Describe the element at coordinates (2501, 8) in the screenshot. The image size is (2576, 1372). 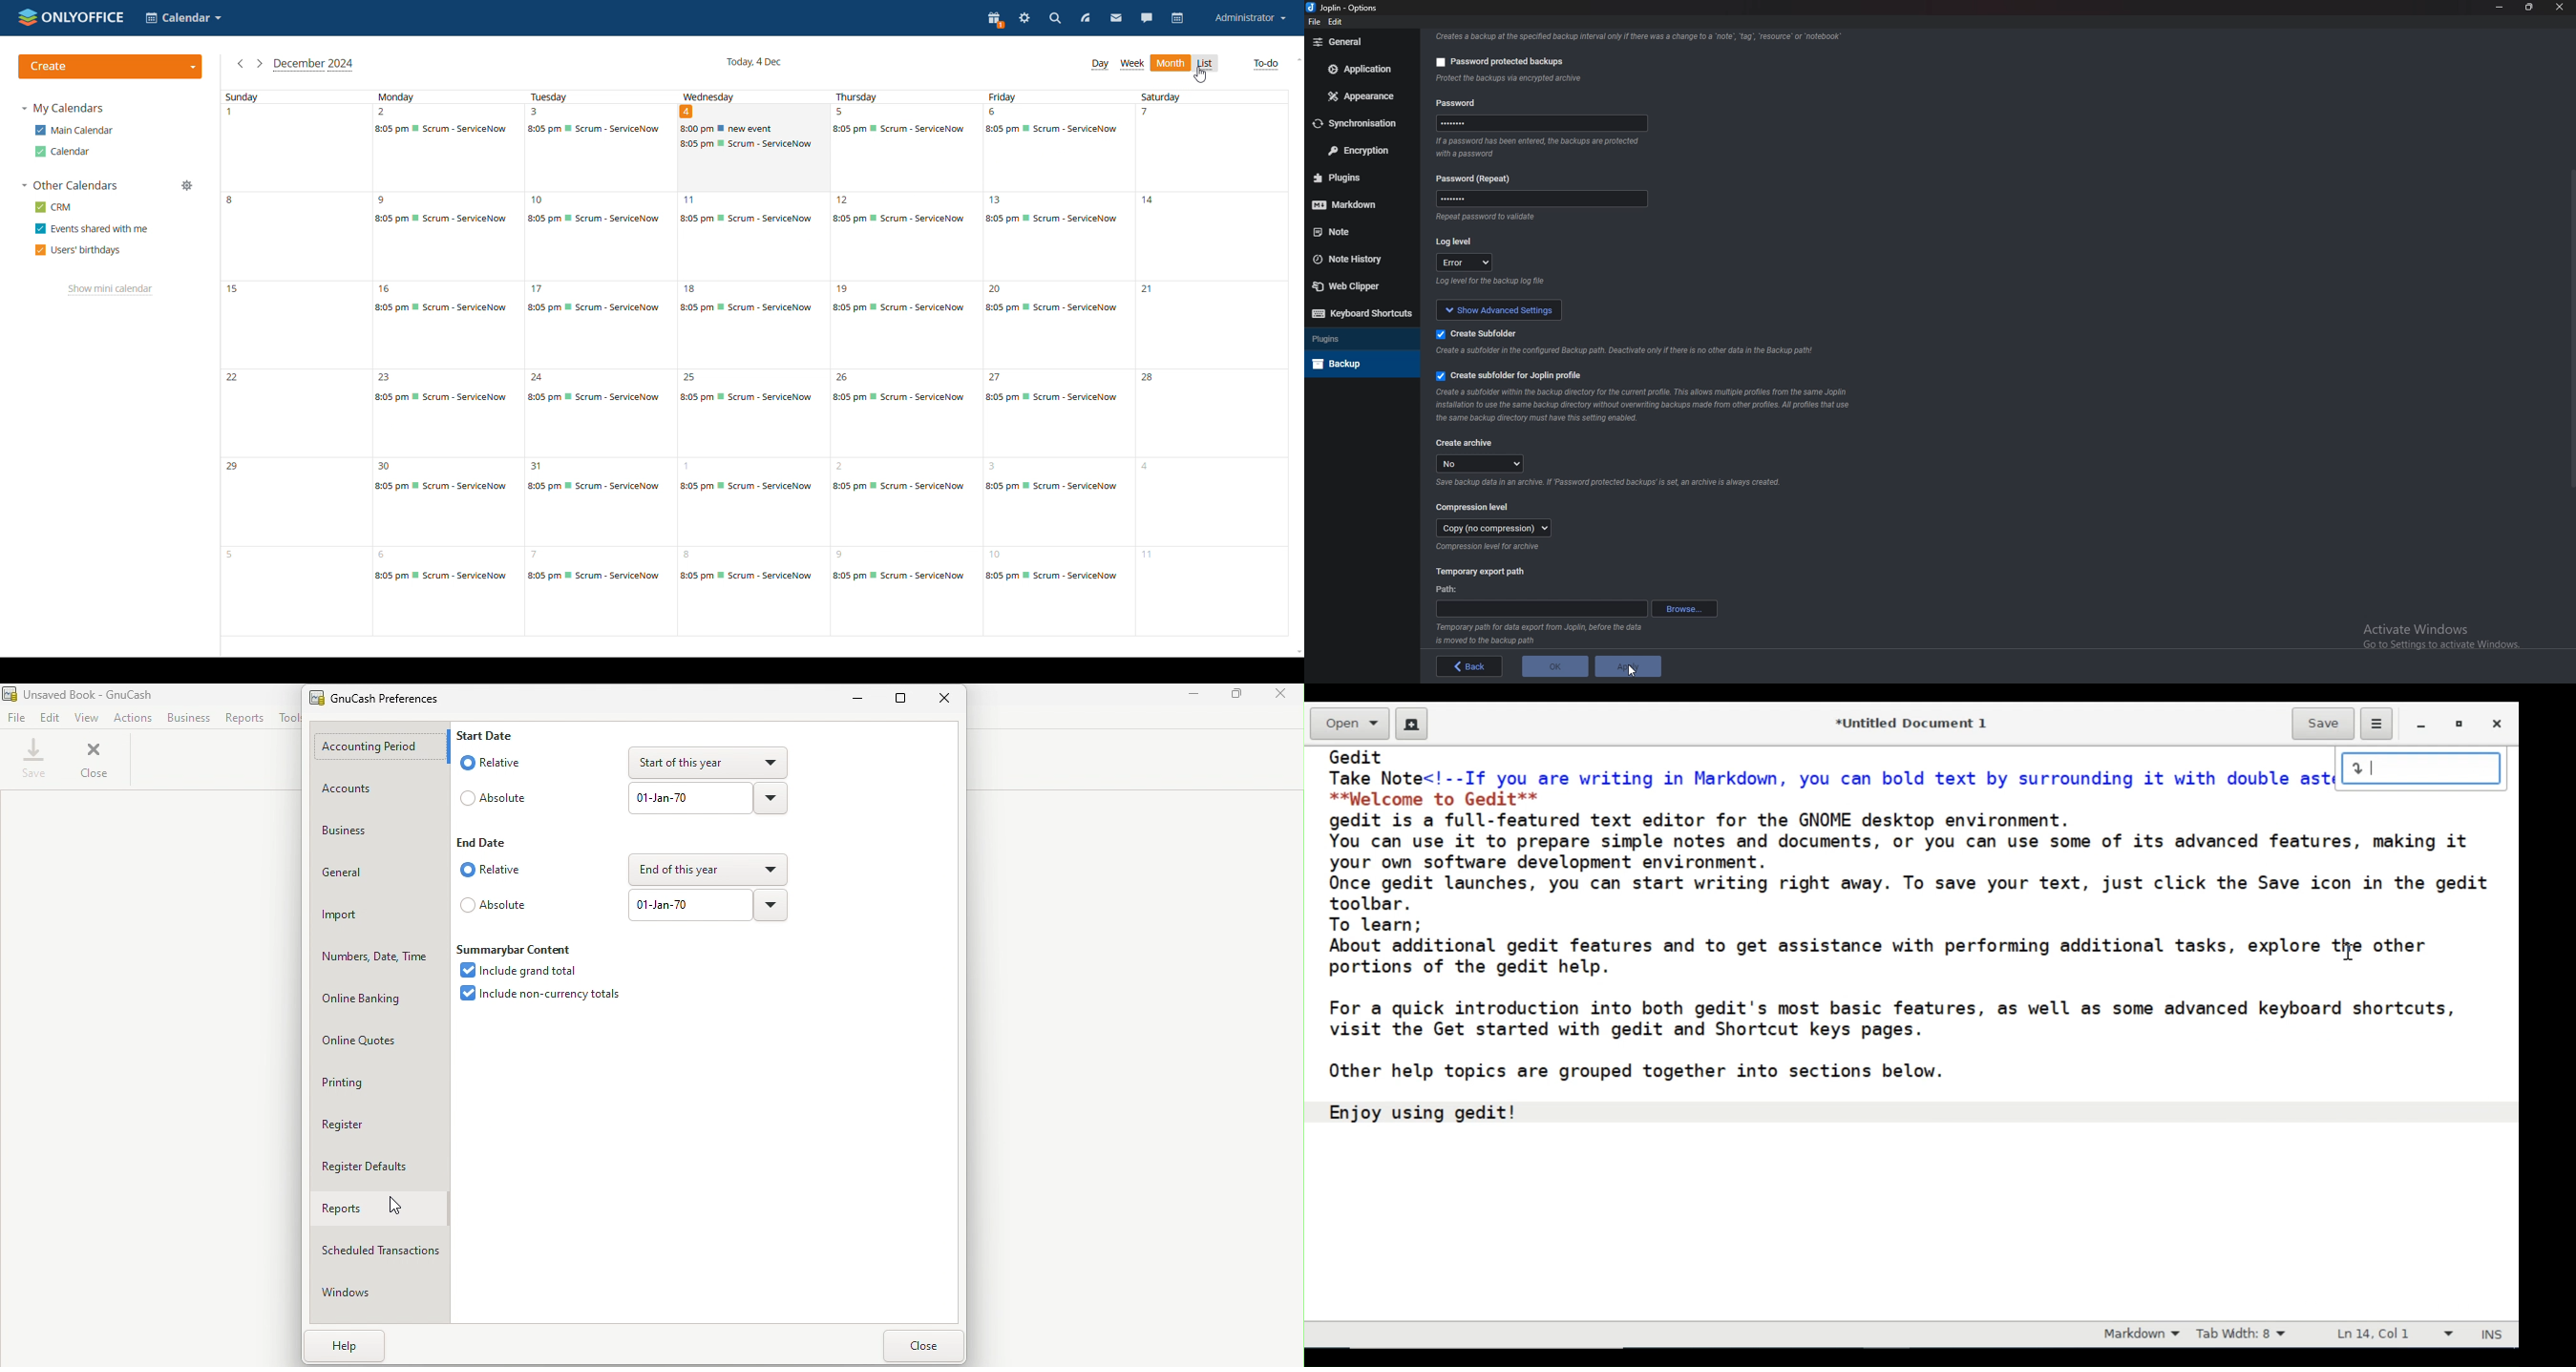
I see `Minimize` at that location.